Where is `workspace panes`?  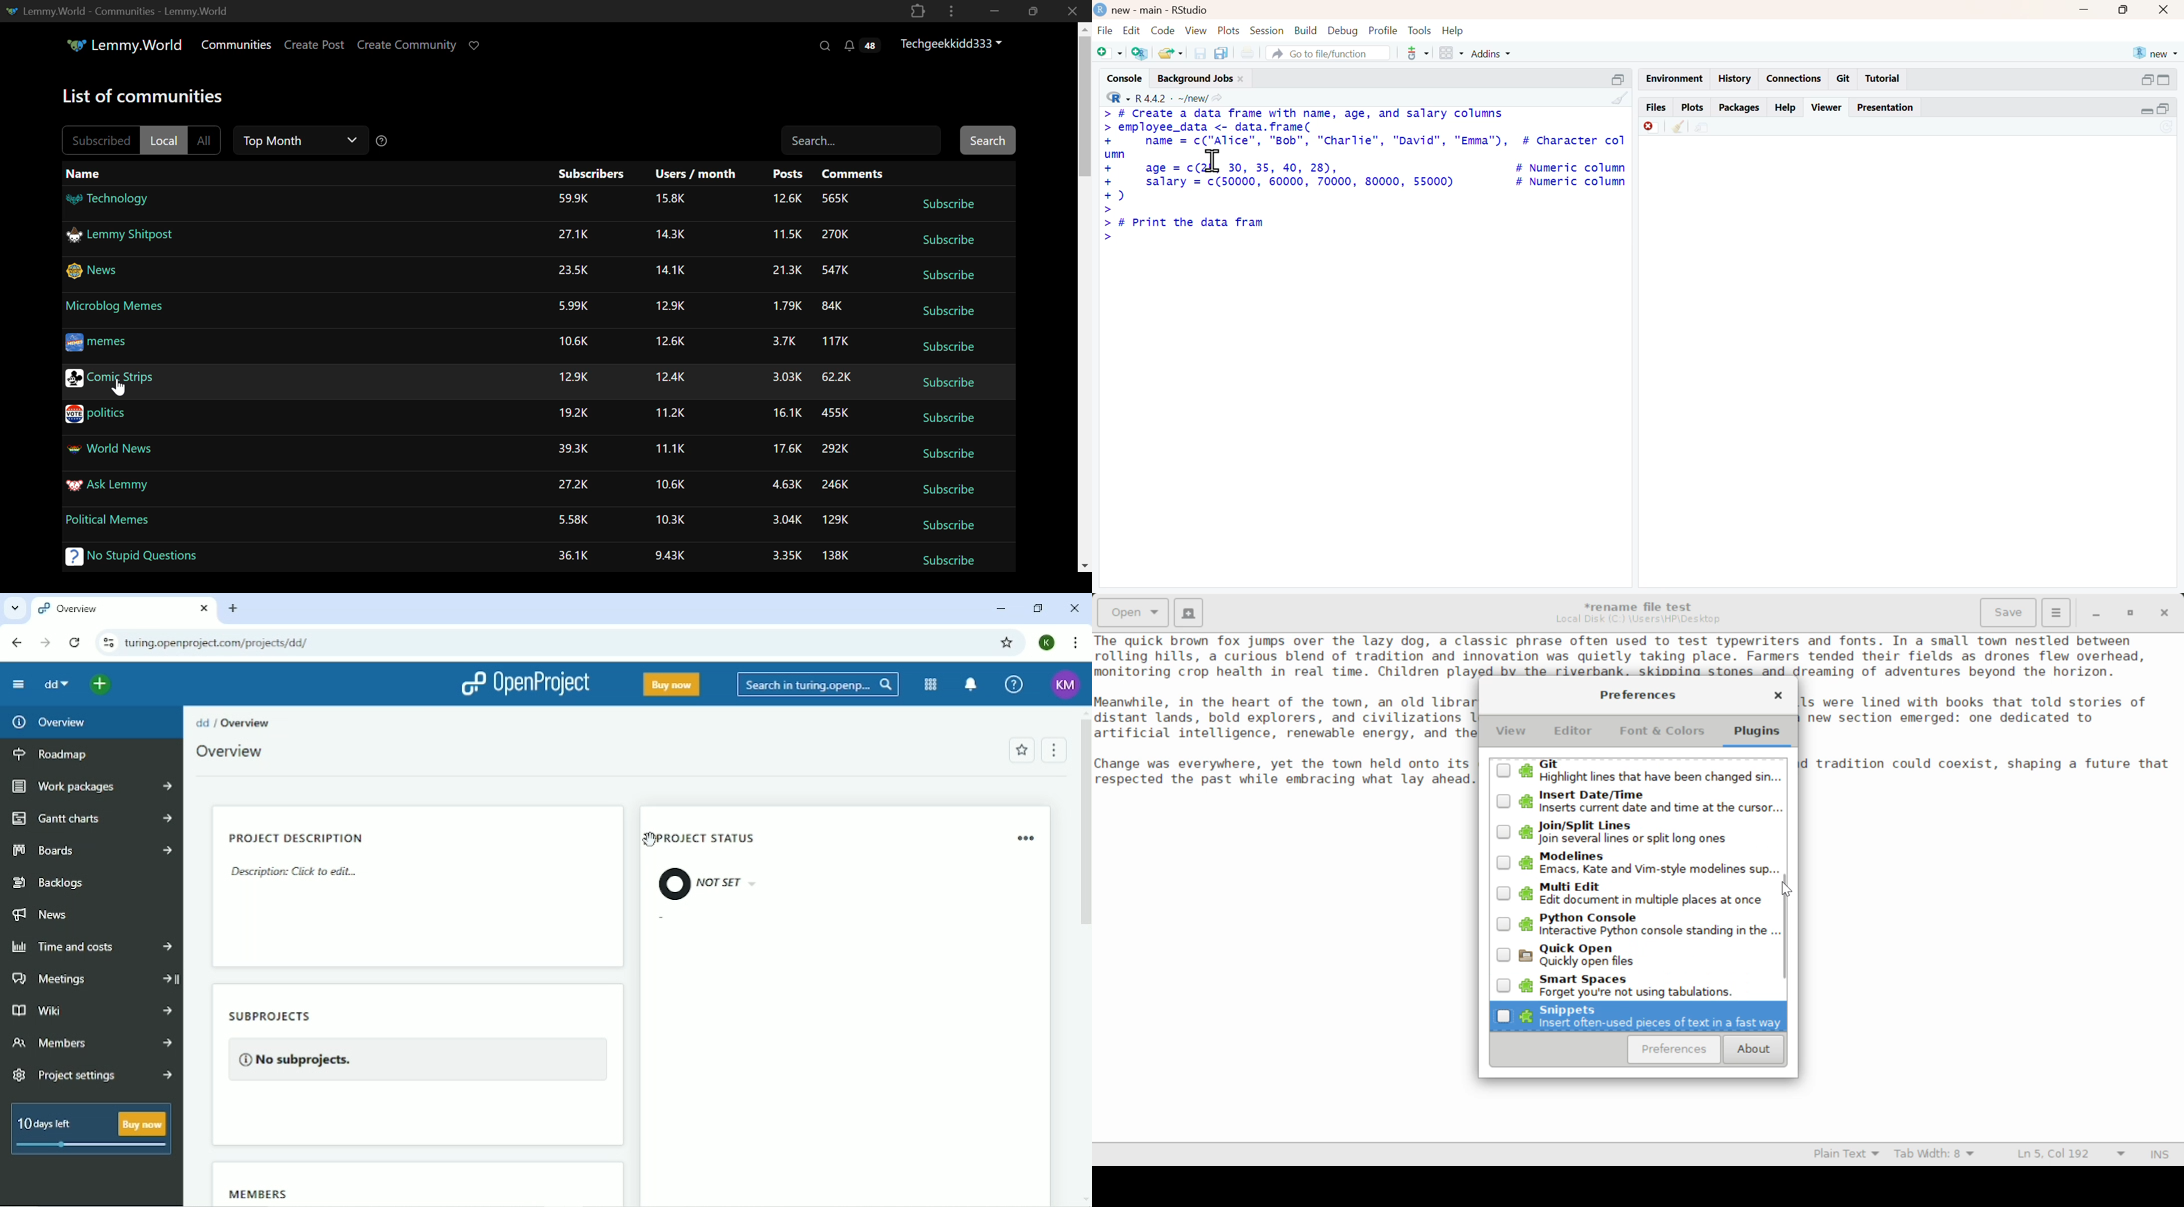
workspace panes is located at coordinates (1451, 53).